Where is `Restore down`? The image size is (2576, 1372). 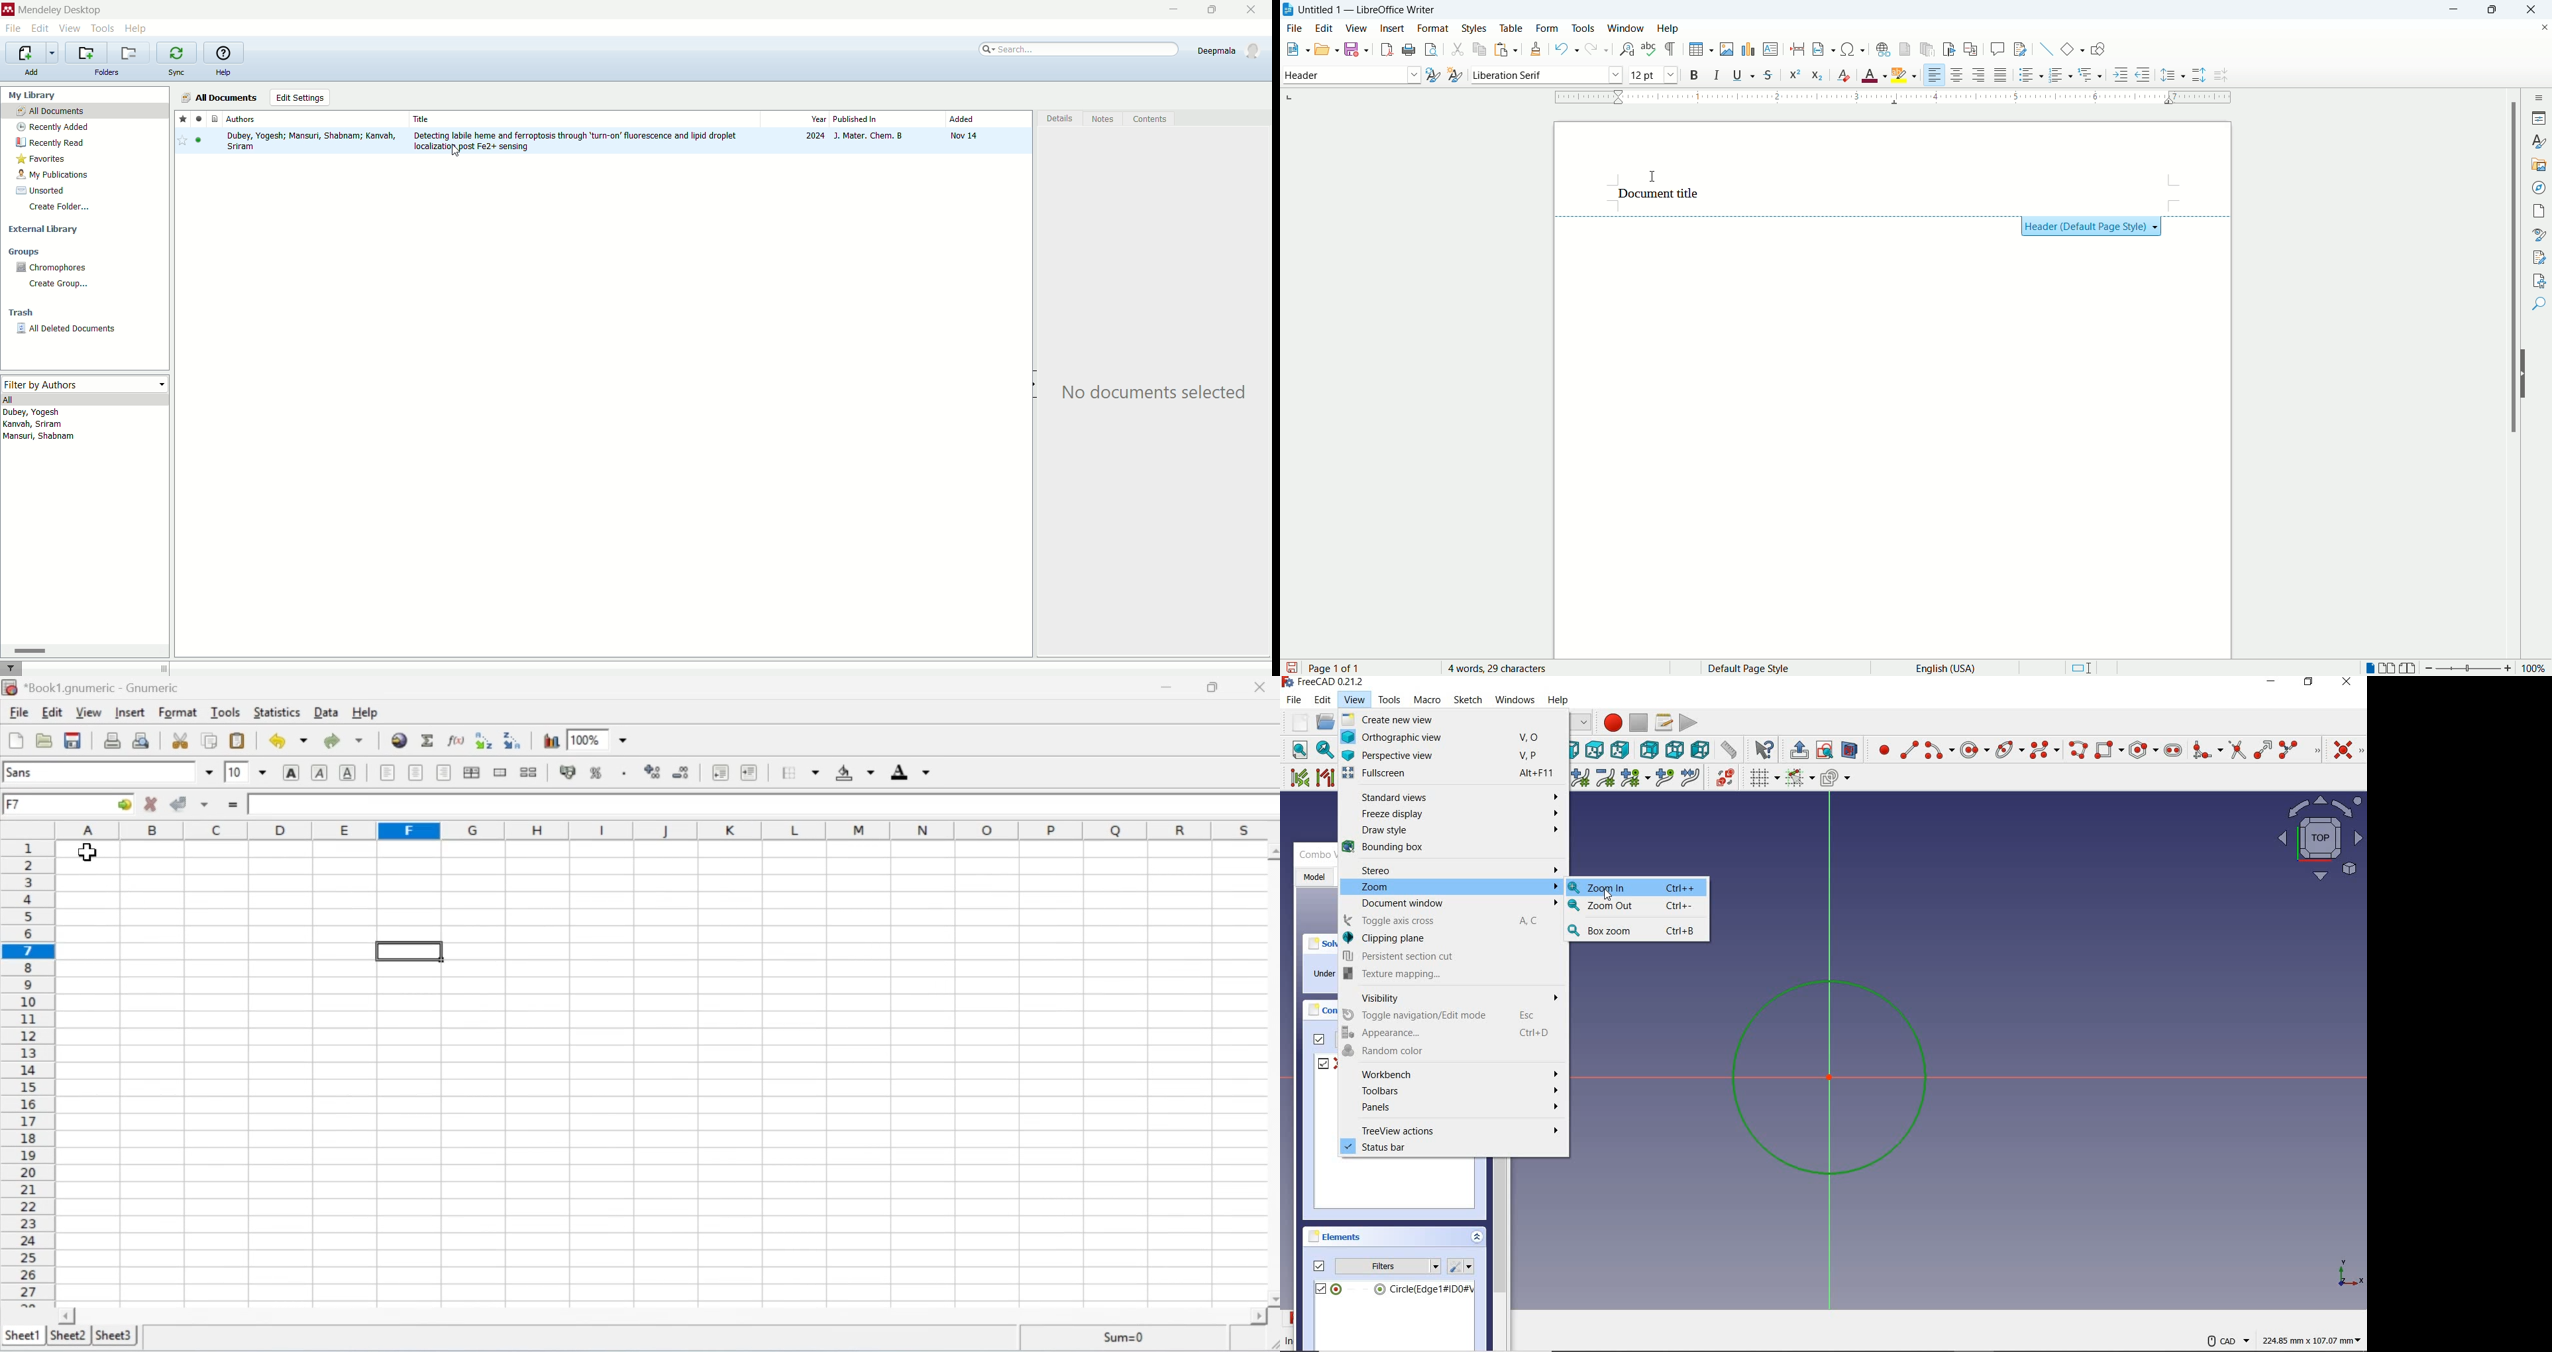
Restore down is located at coordinates (1214, 688).